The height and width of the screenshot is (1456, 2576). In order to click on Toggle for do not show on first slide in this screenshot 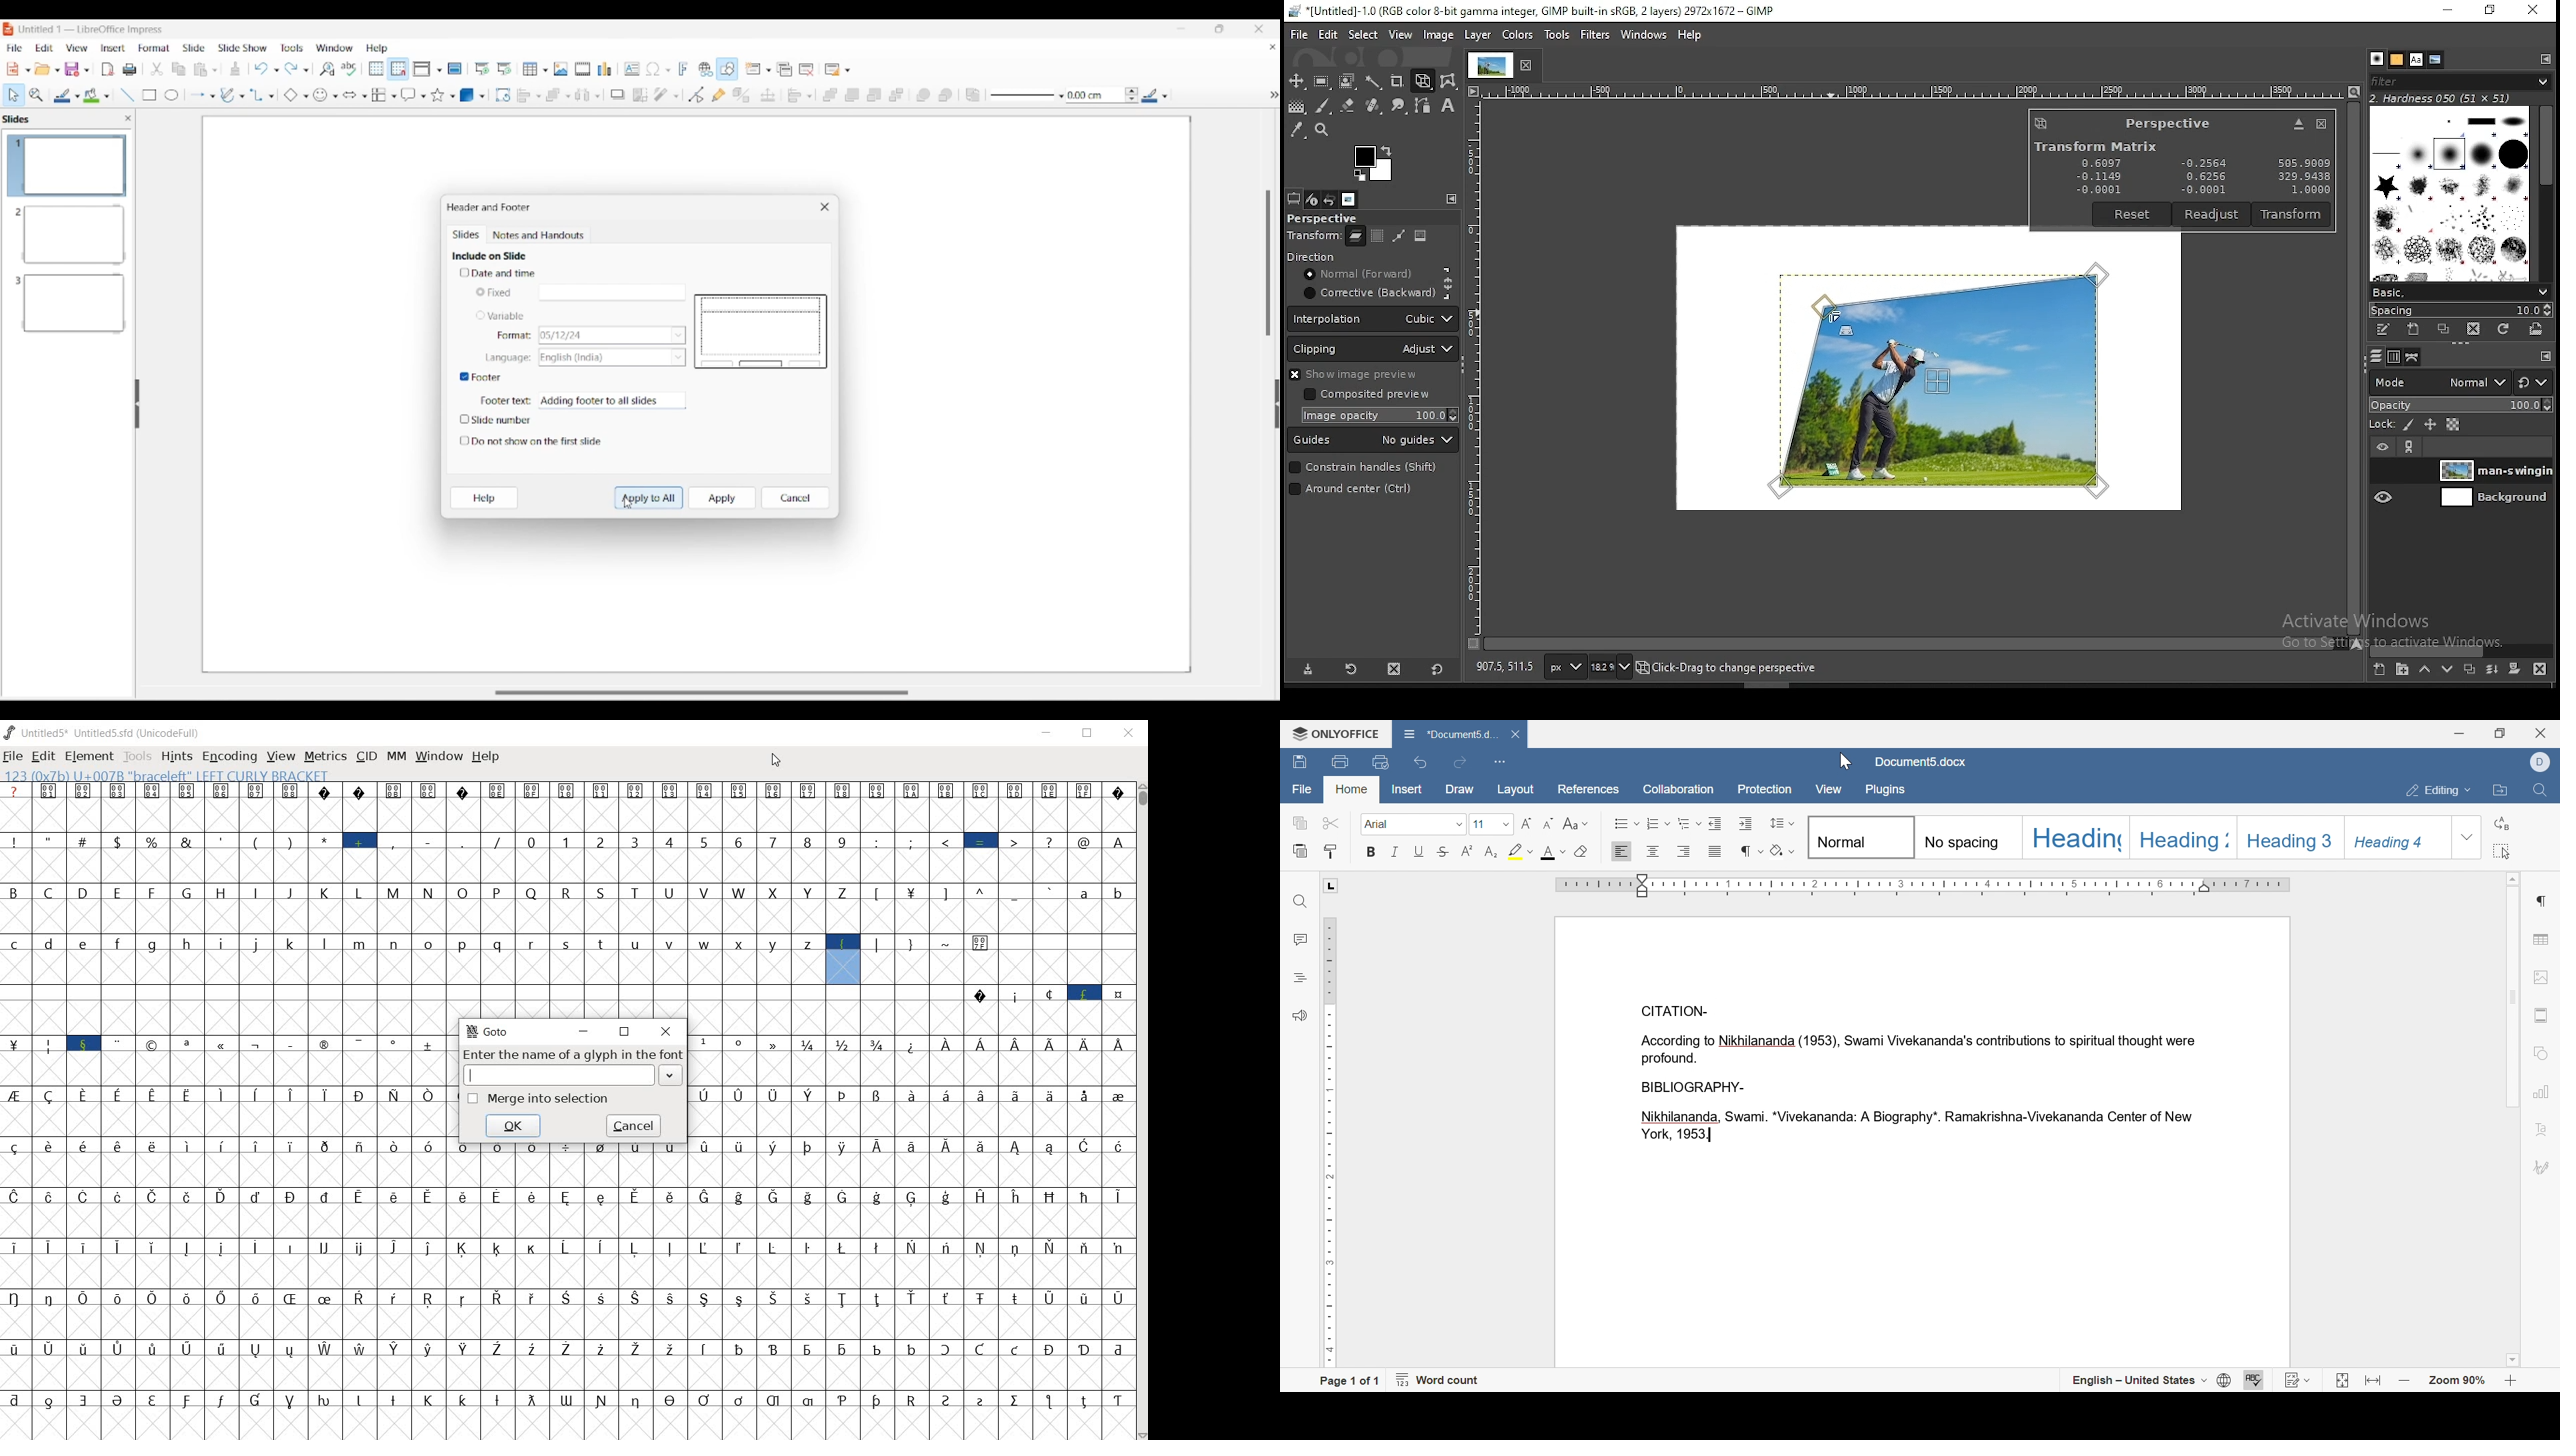, I will do `click(531, 441)`.